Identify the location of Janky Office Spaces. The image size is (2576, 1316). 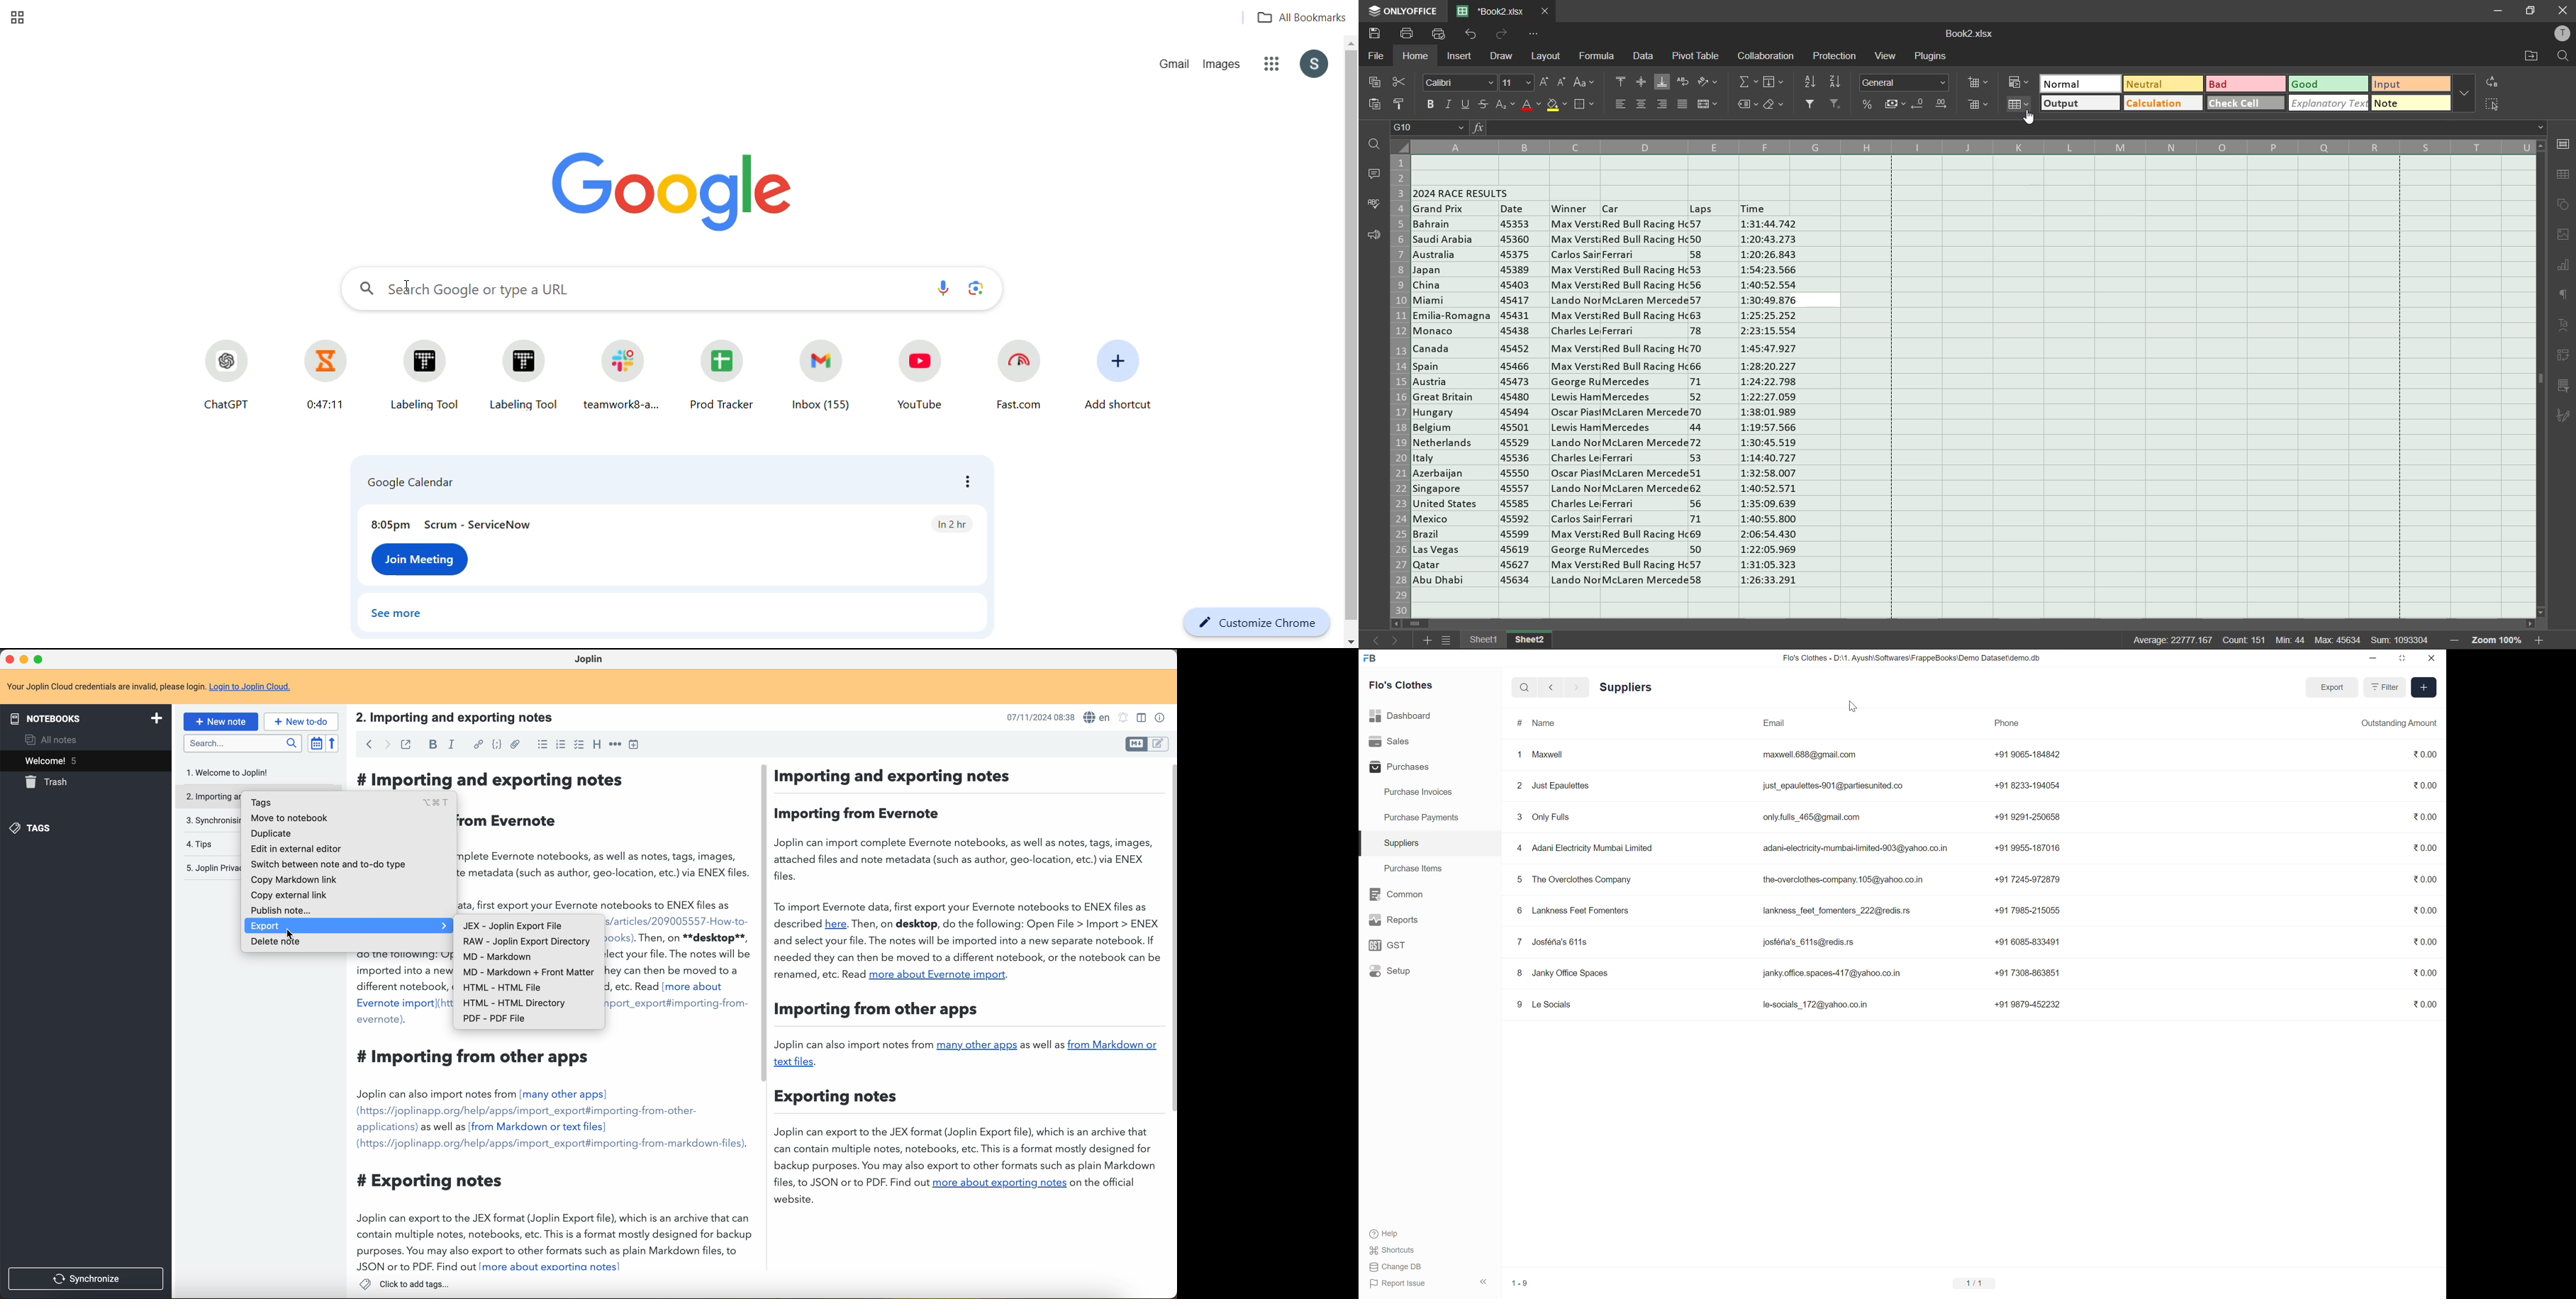
(1571, 973).